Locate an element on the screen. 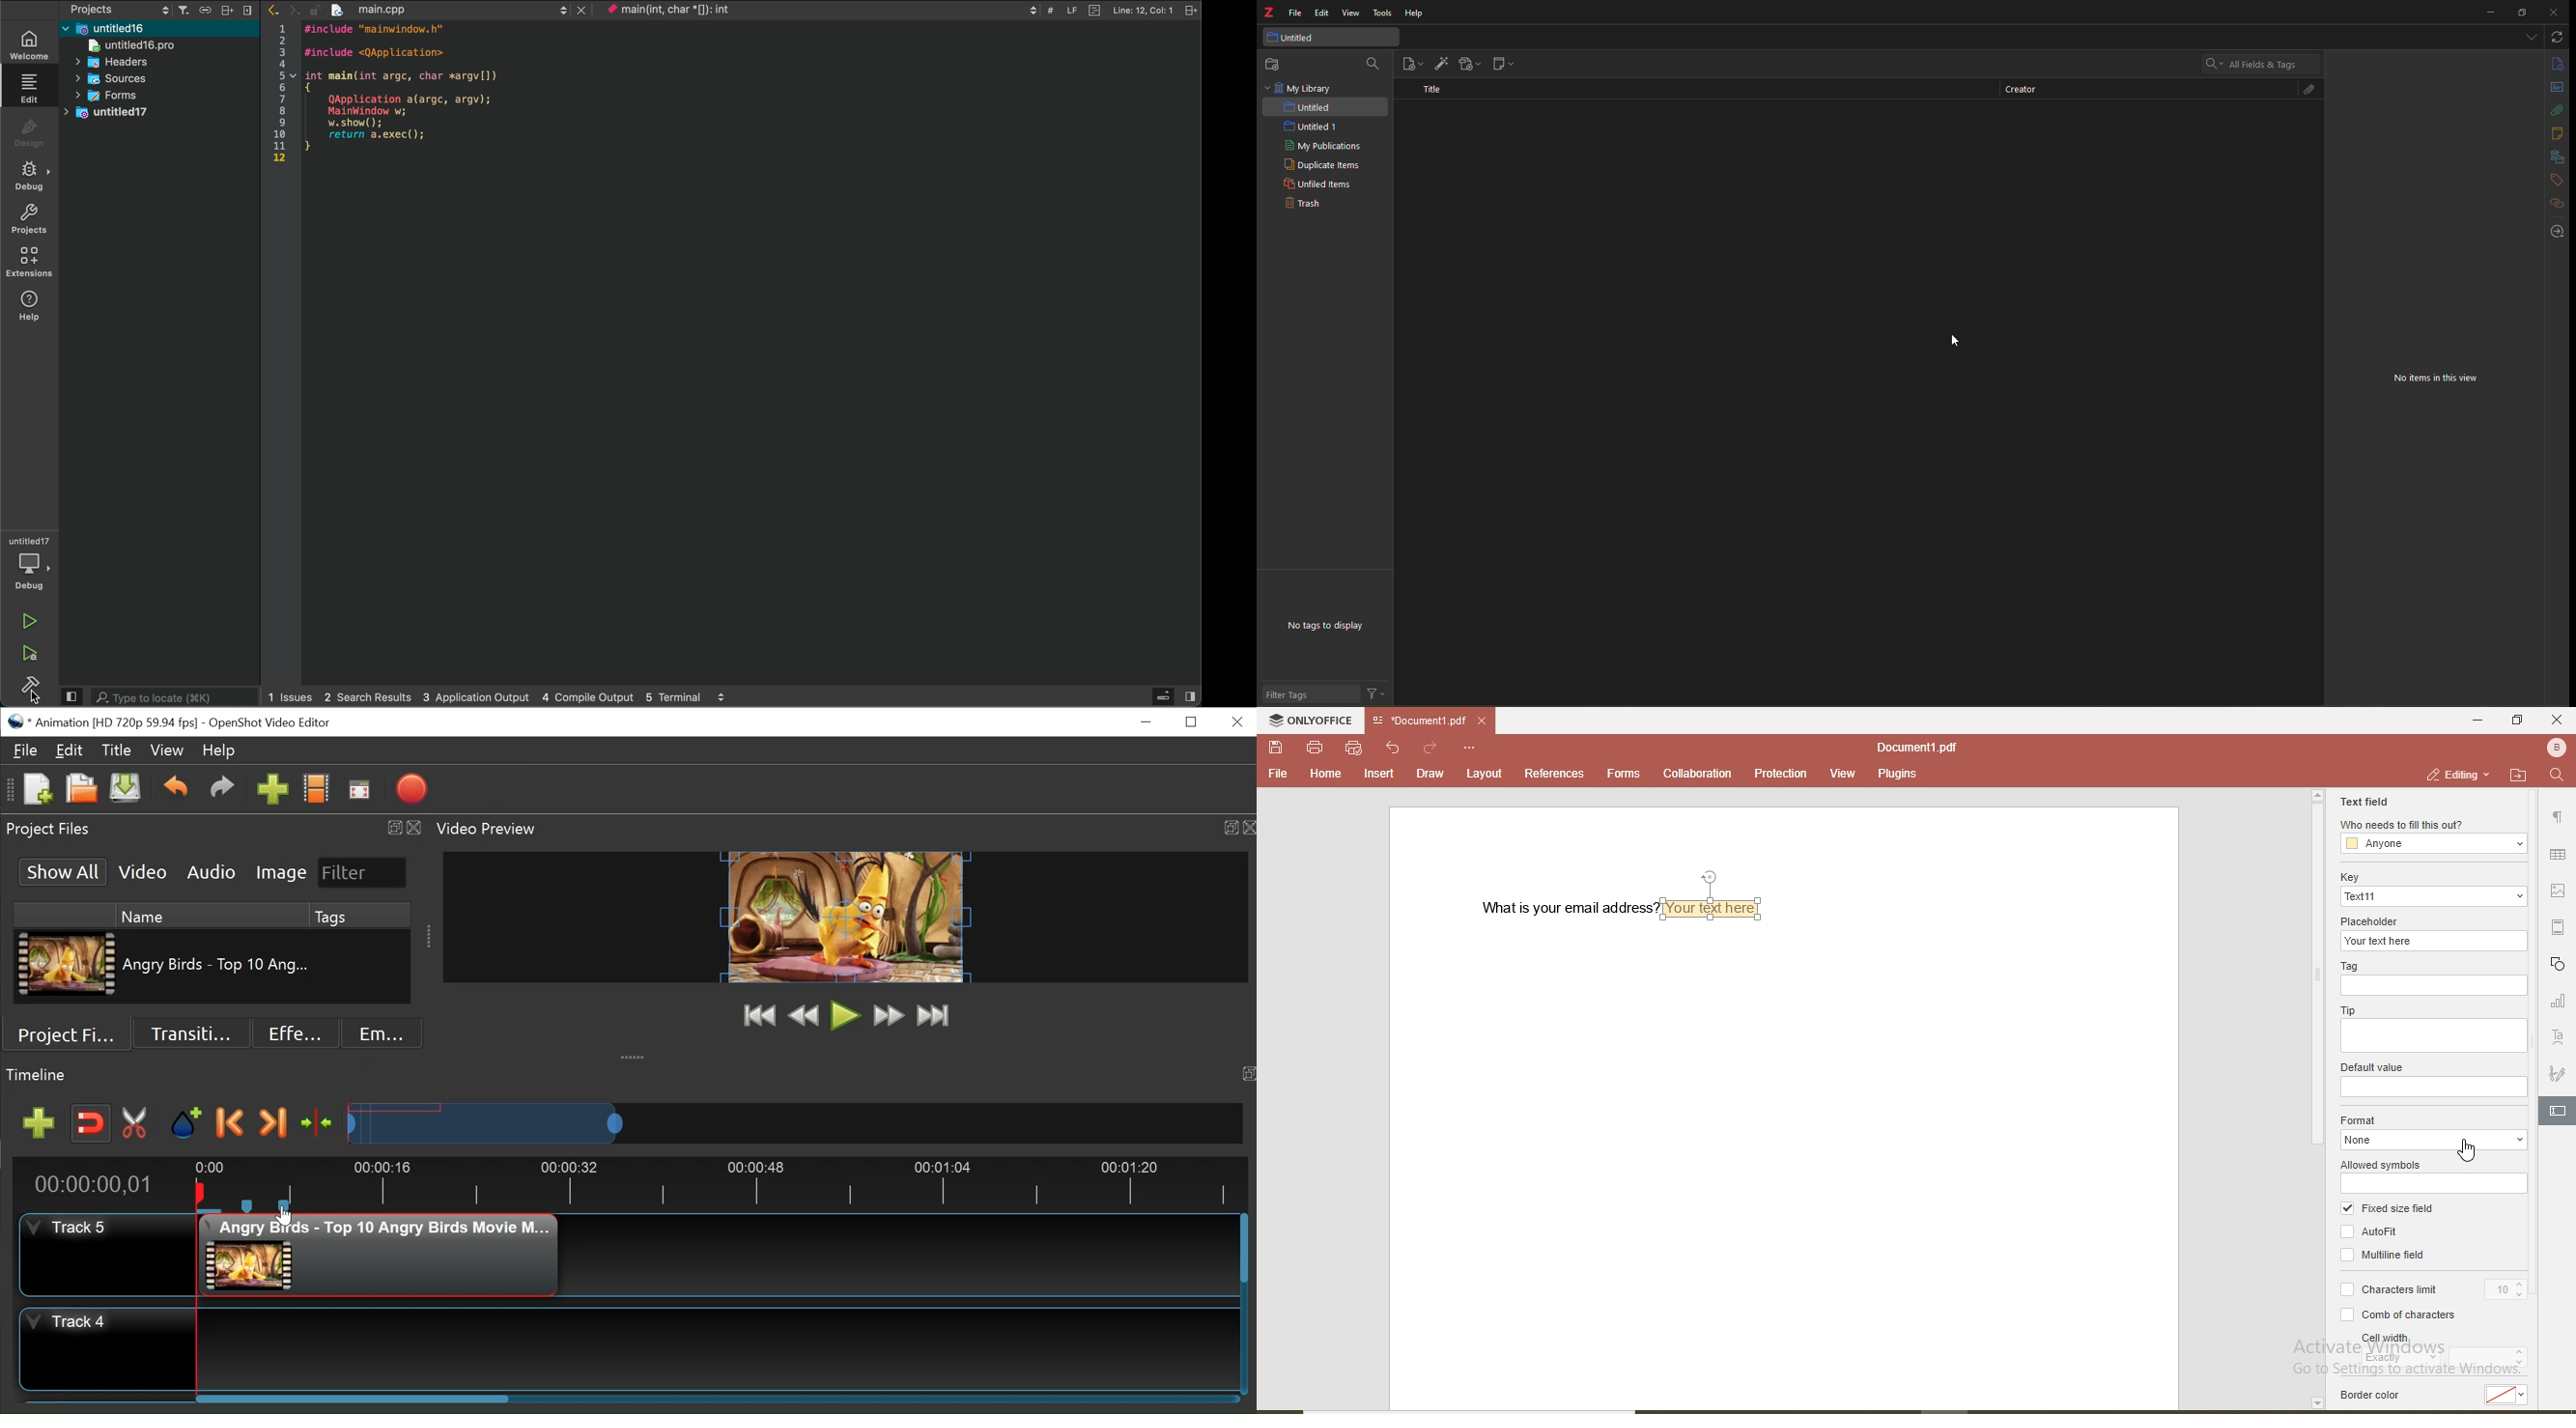 This screenshot has width=2576, height=1428. sync is located at coordinates (2559, 36).